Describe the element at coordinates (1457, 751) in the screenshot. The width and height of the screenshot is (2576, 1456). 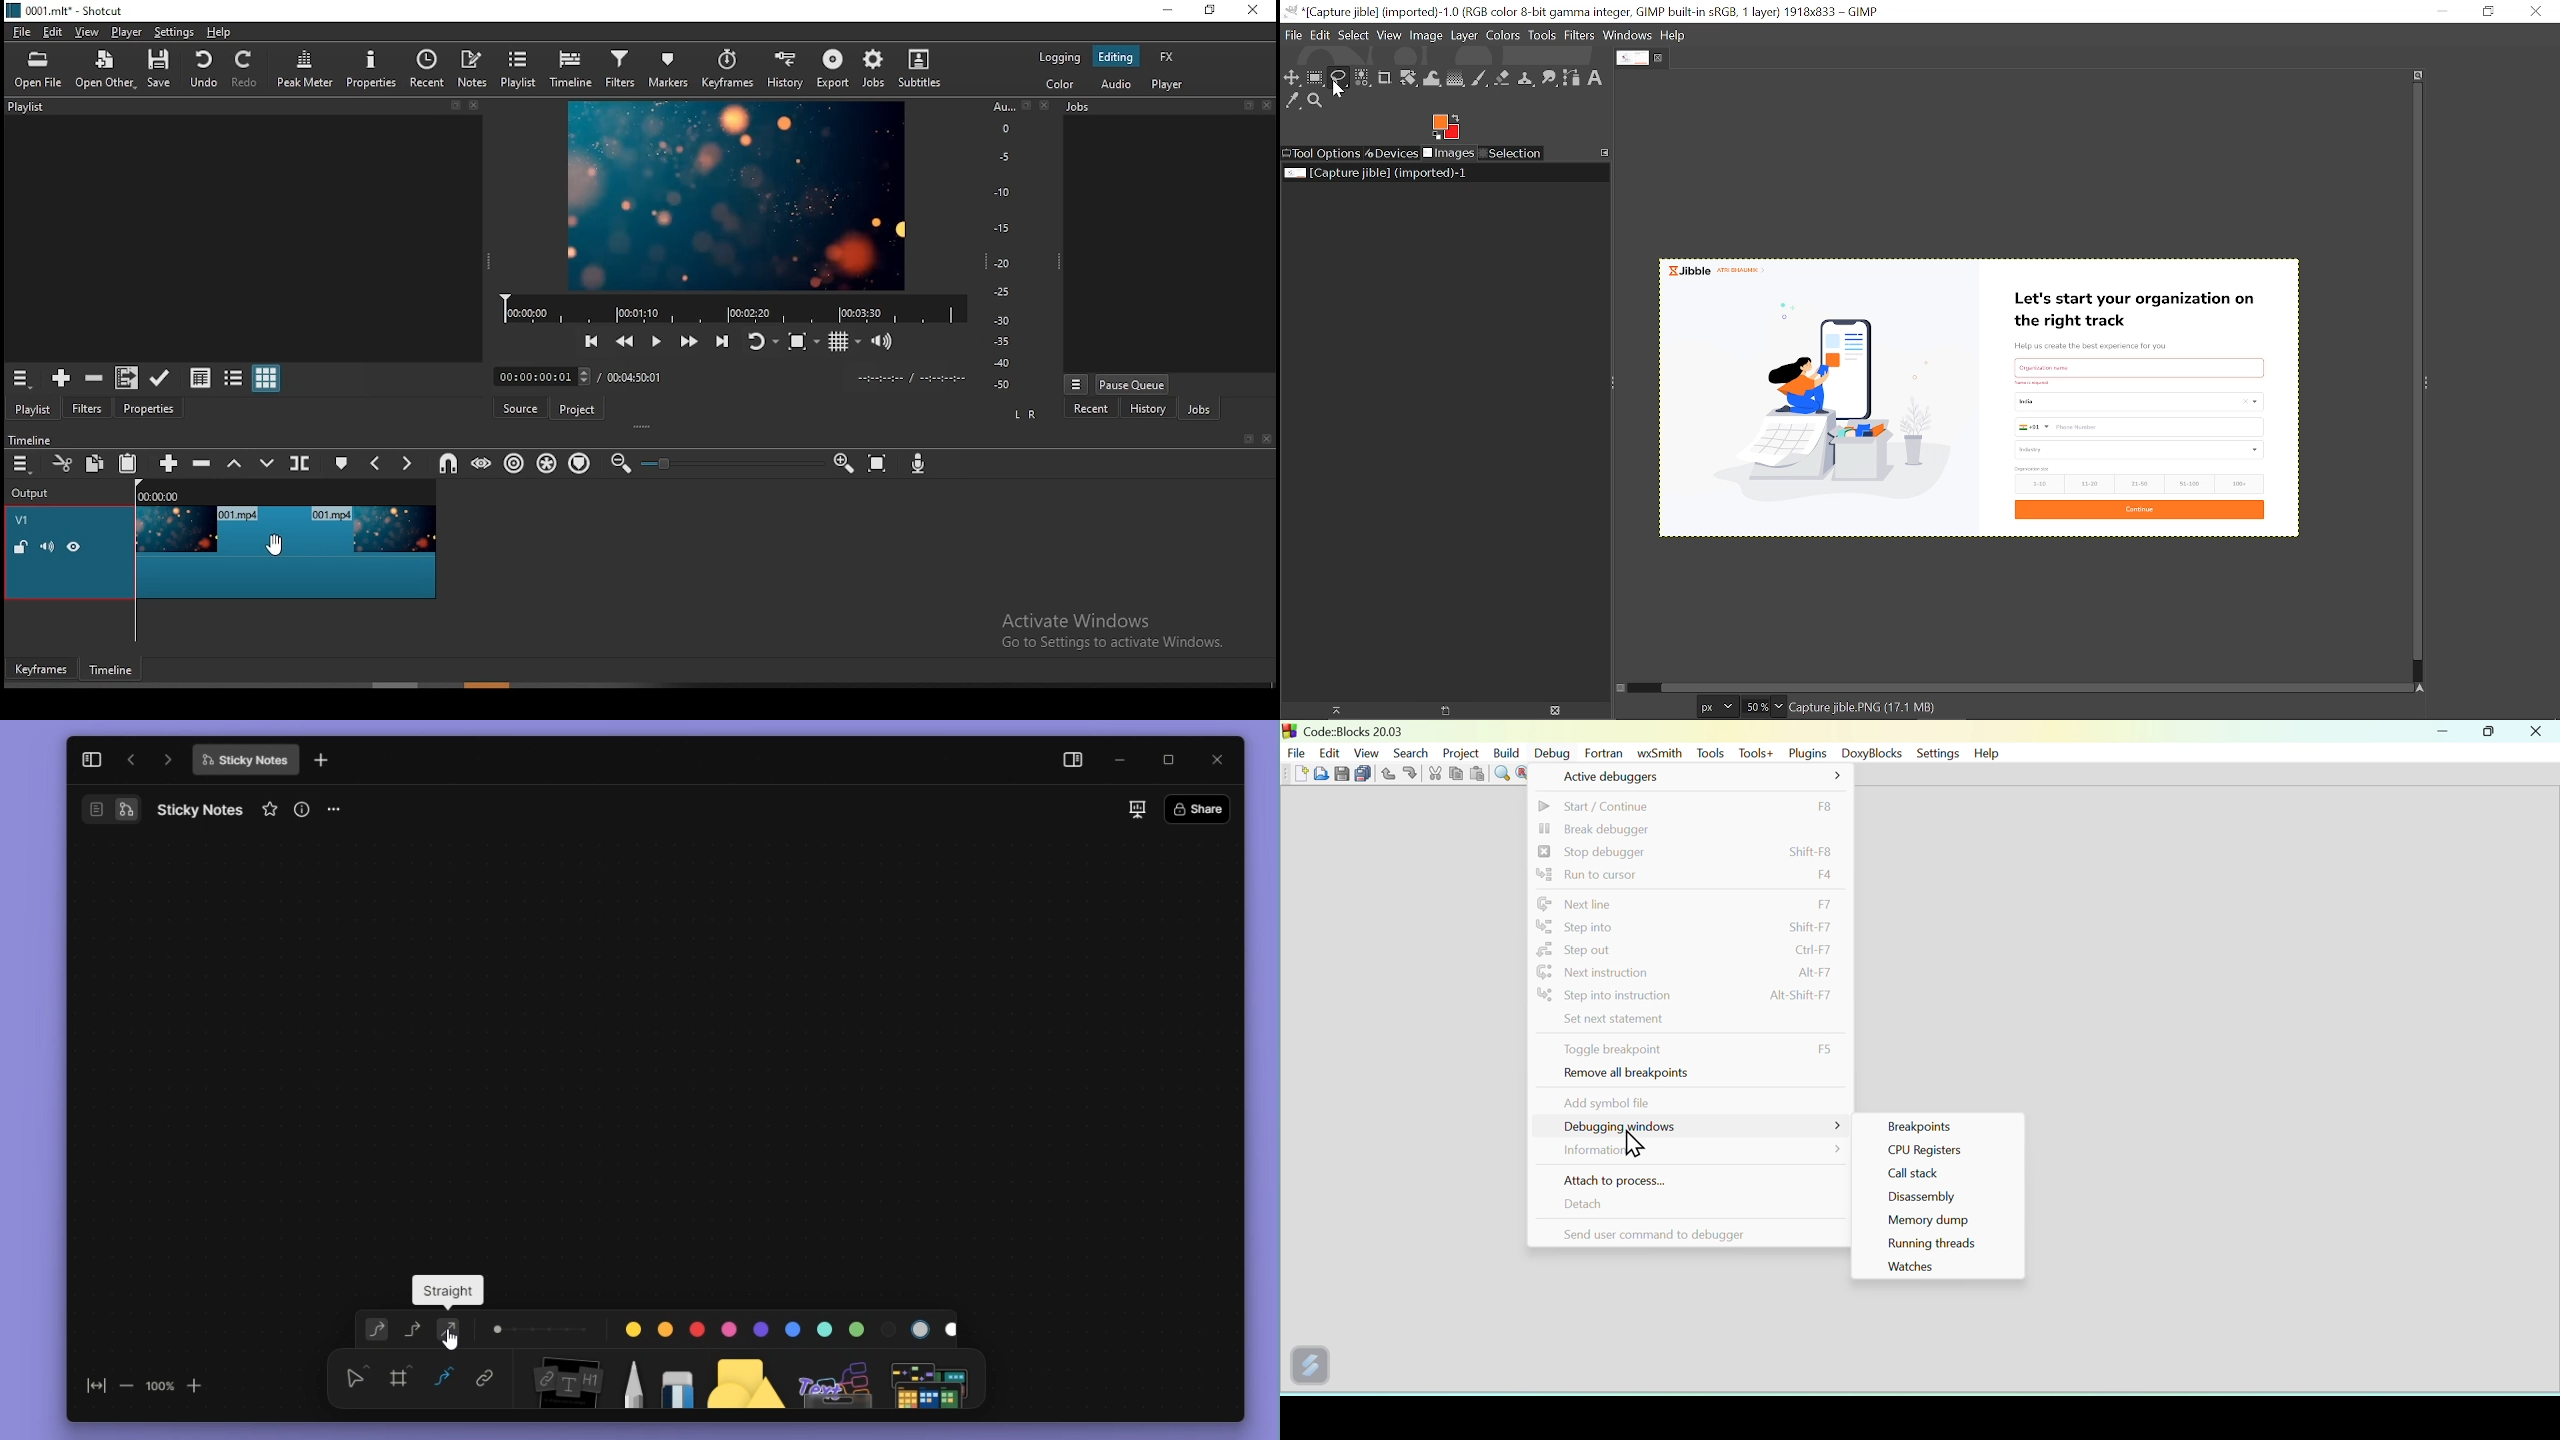
I see `Project` at that location.